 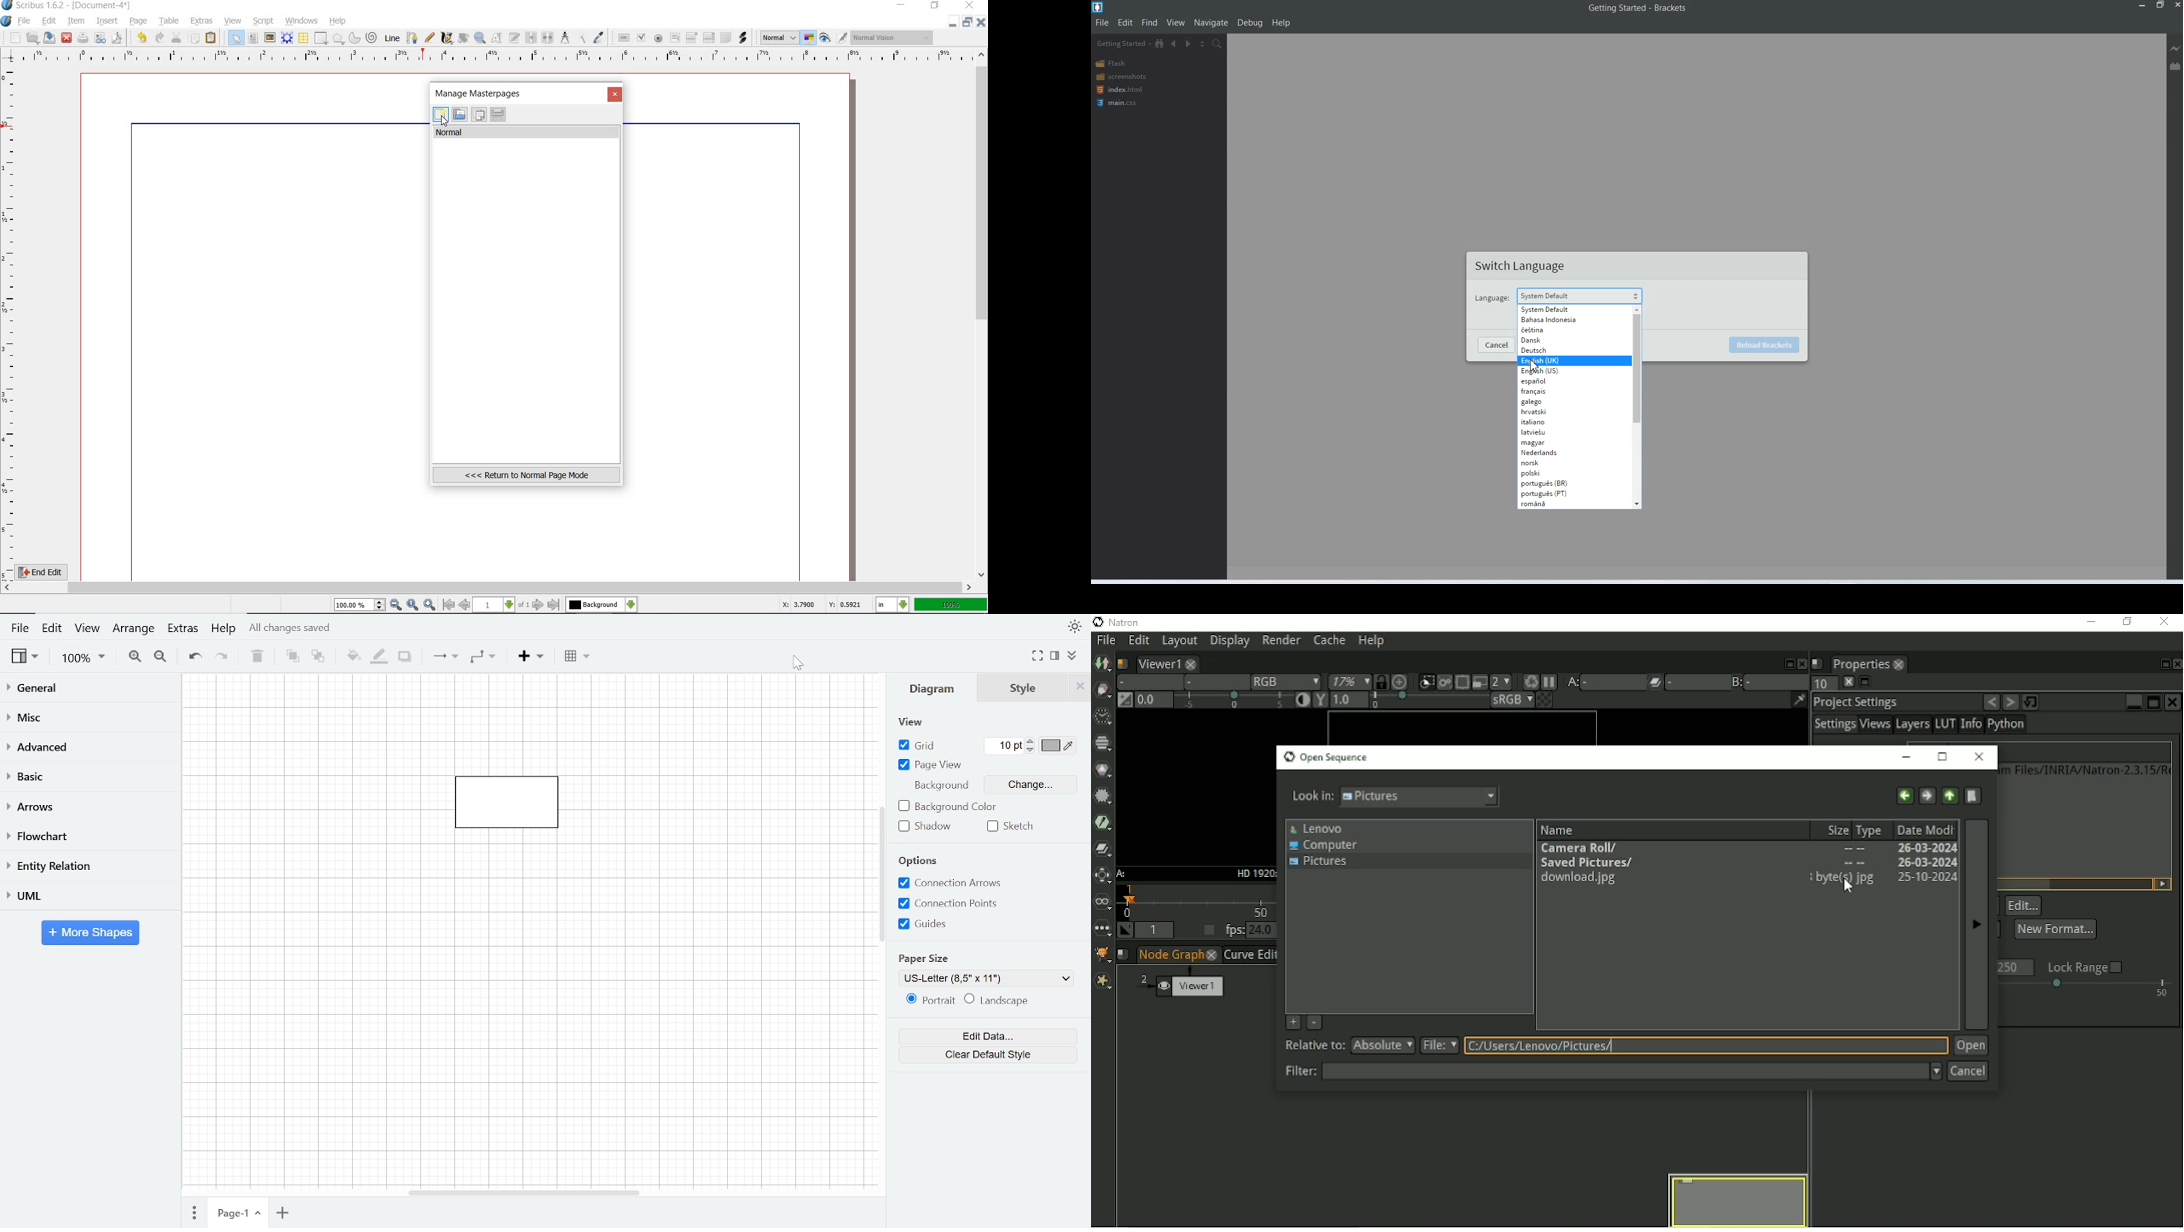 I want to click on pdf combo box, so click(x=692, y=37).